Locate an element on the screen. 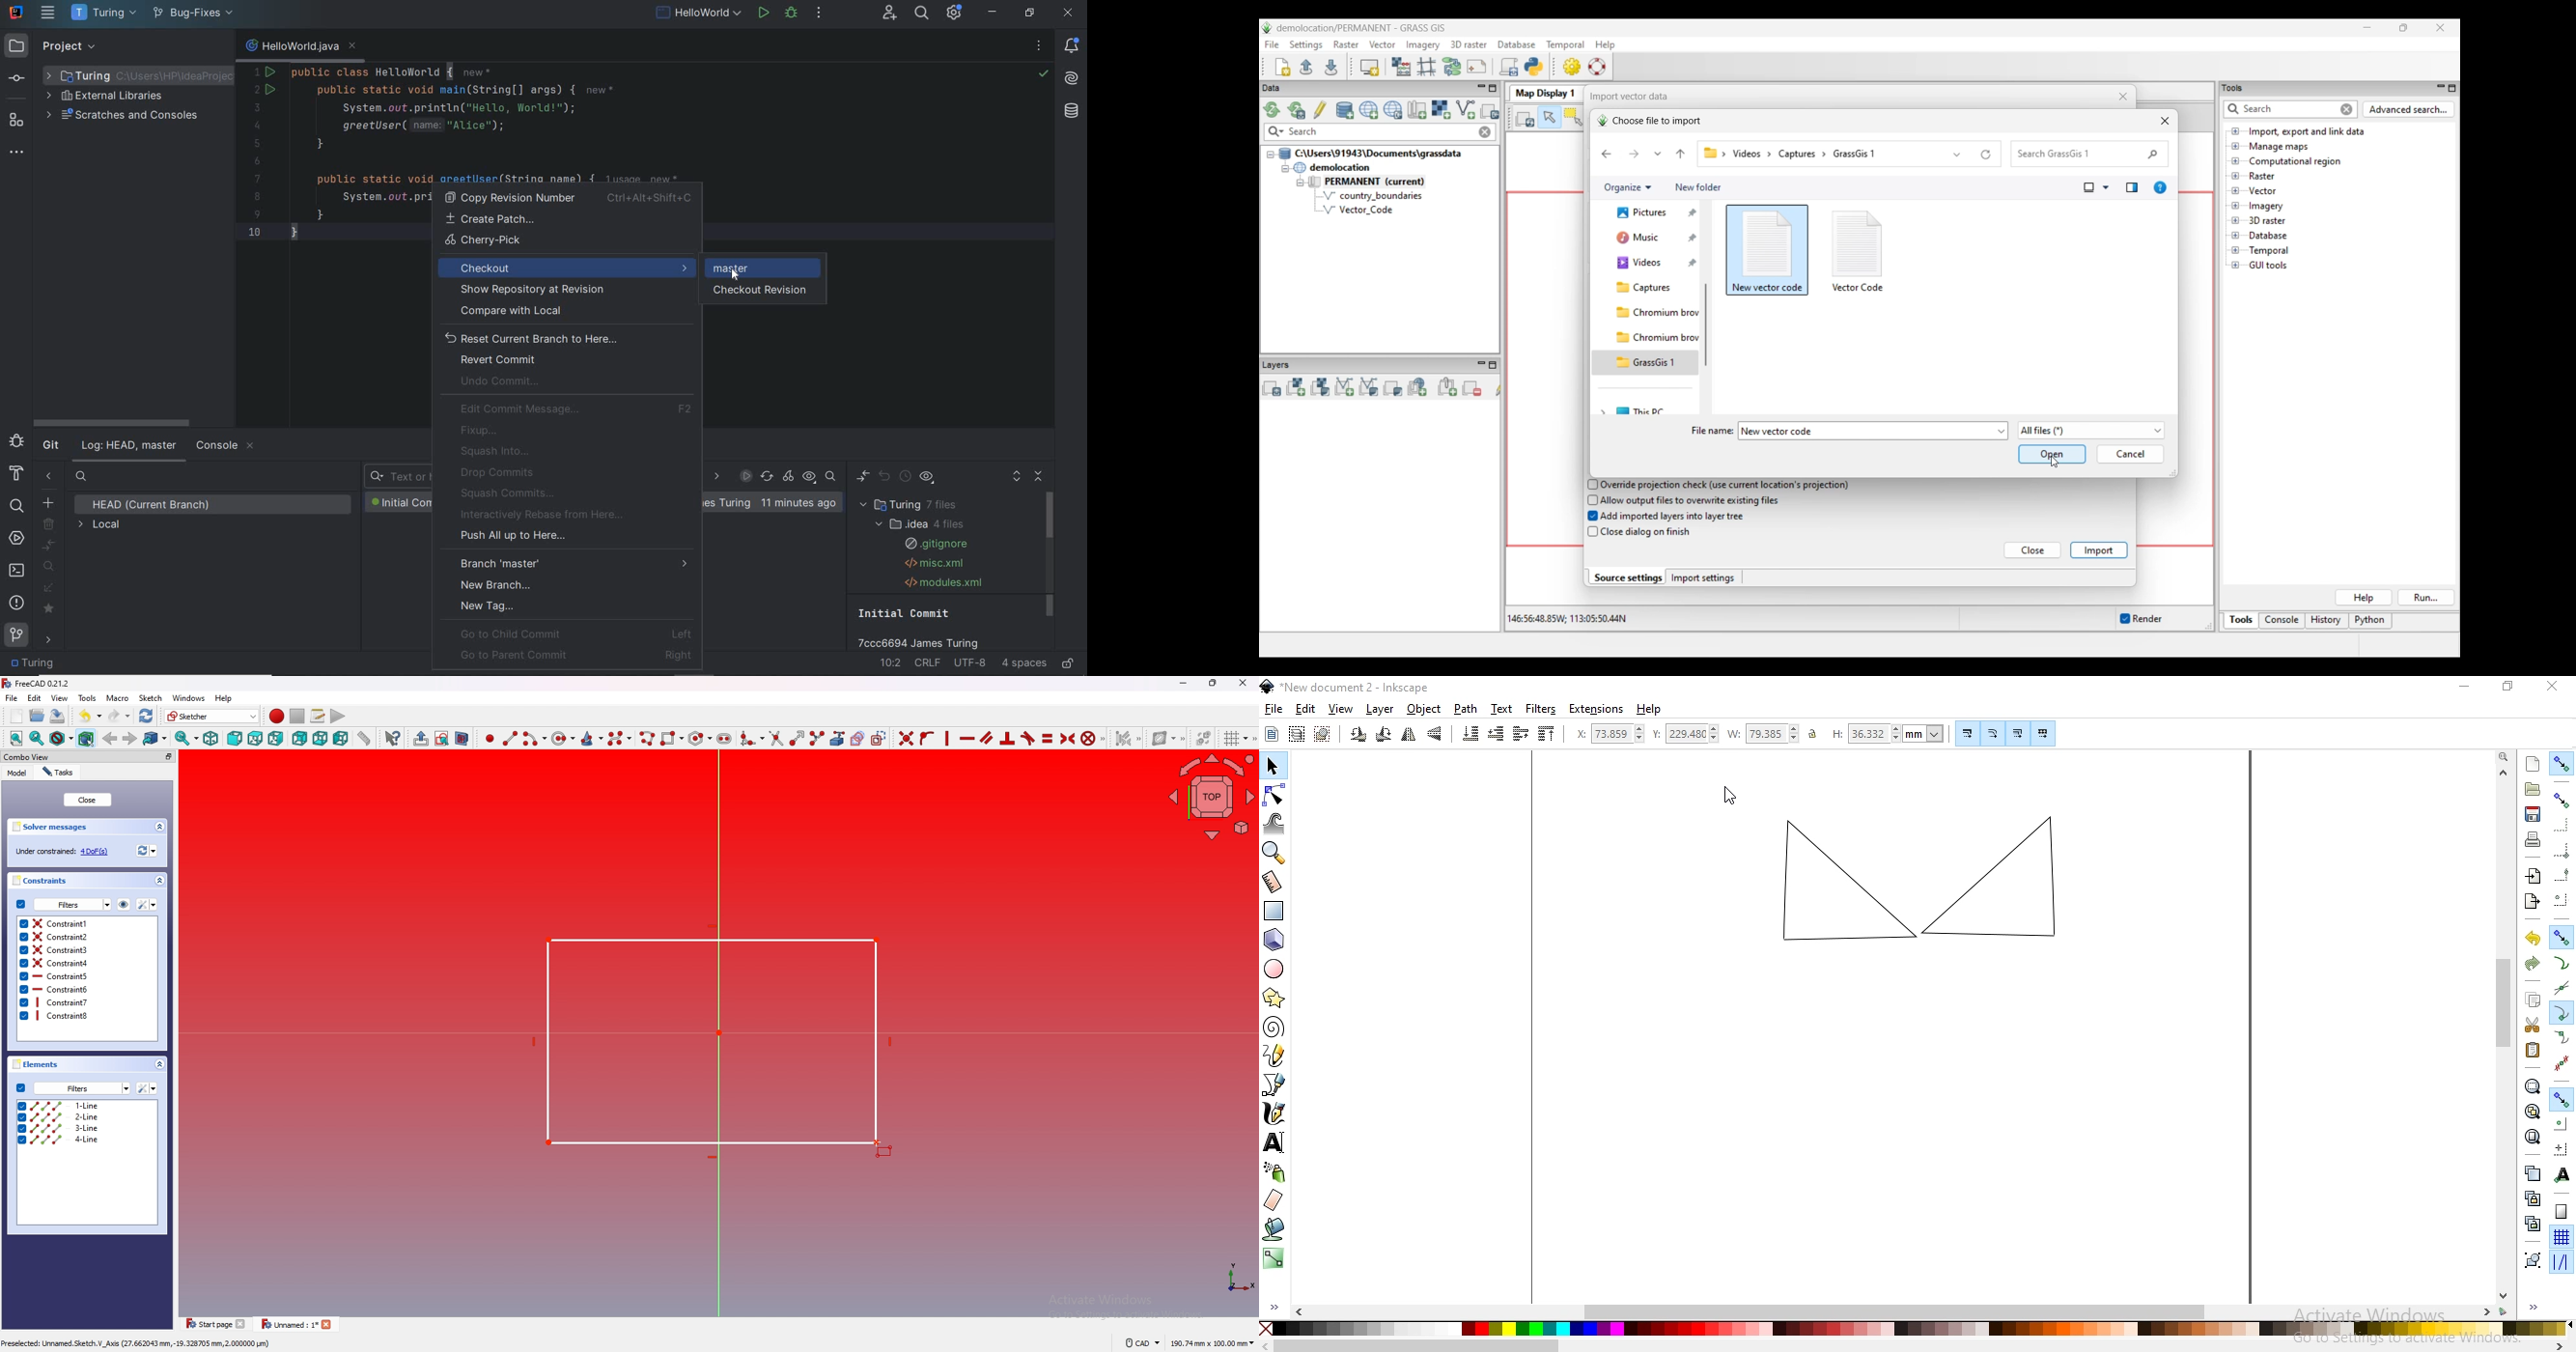  create carbon copy is located at coordinates (859, 738).